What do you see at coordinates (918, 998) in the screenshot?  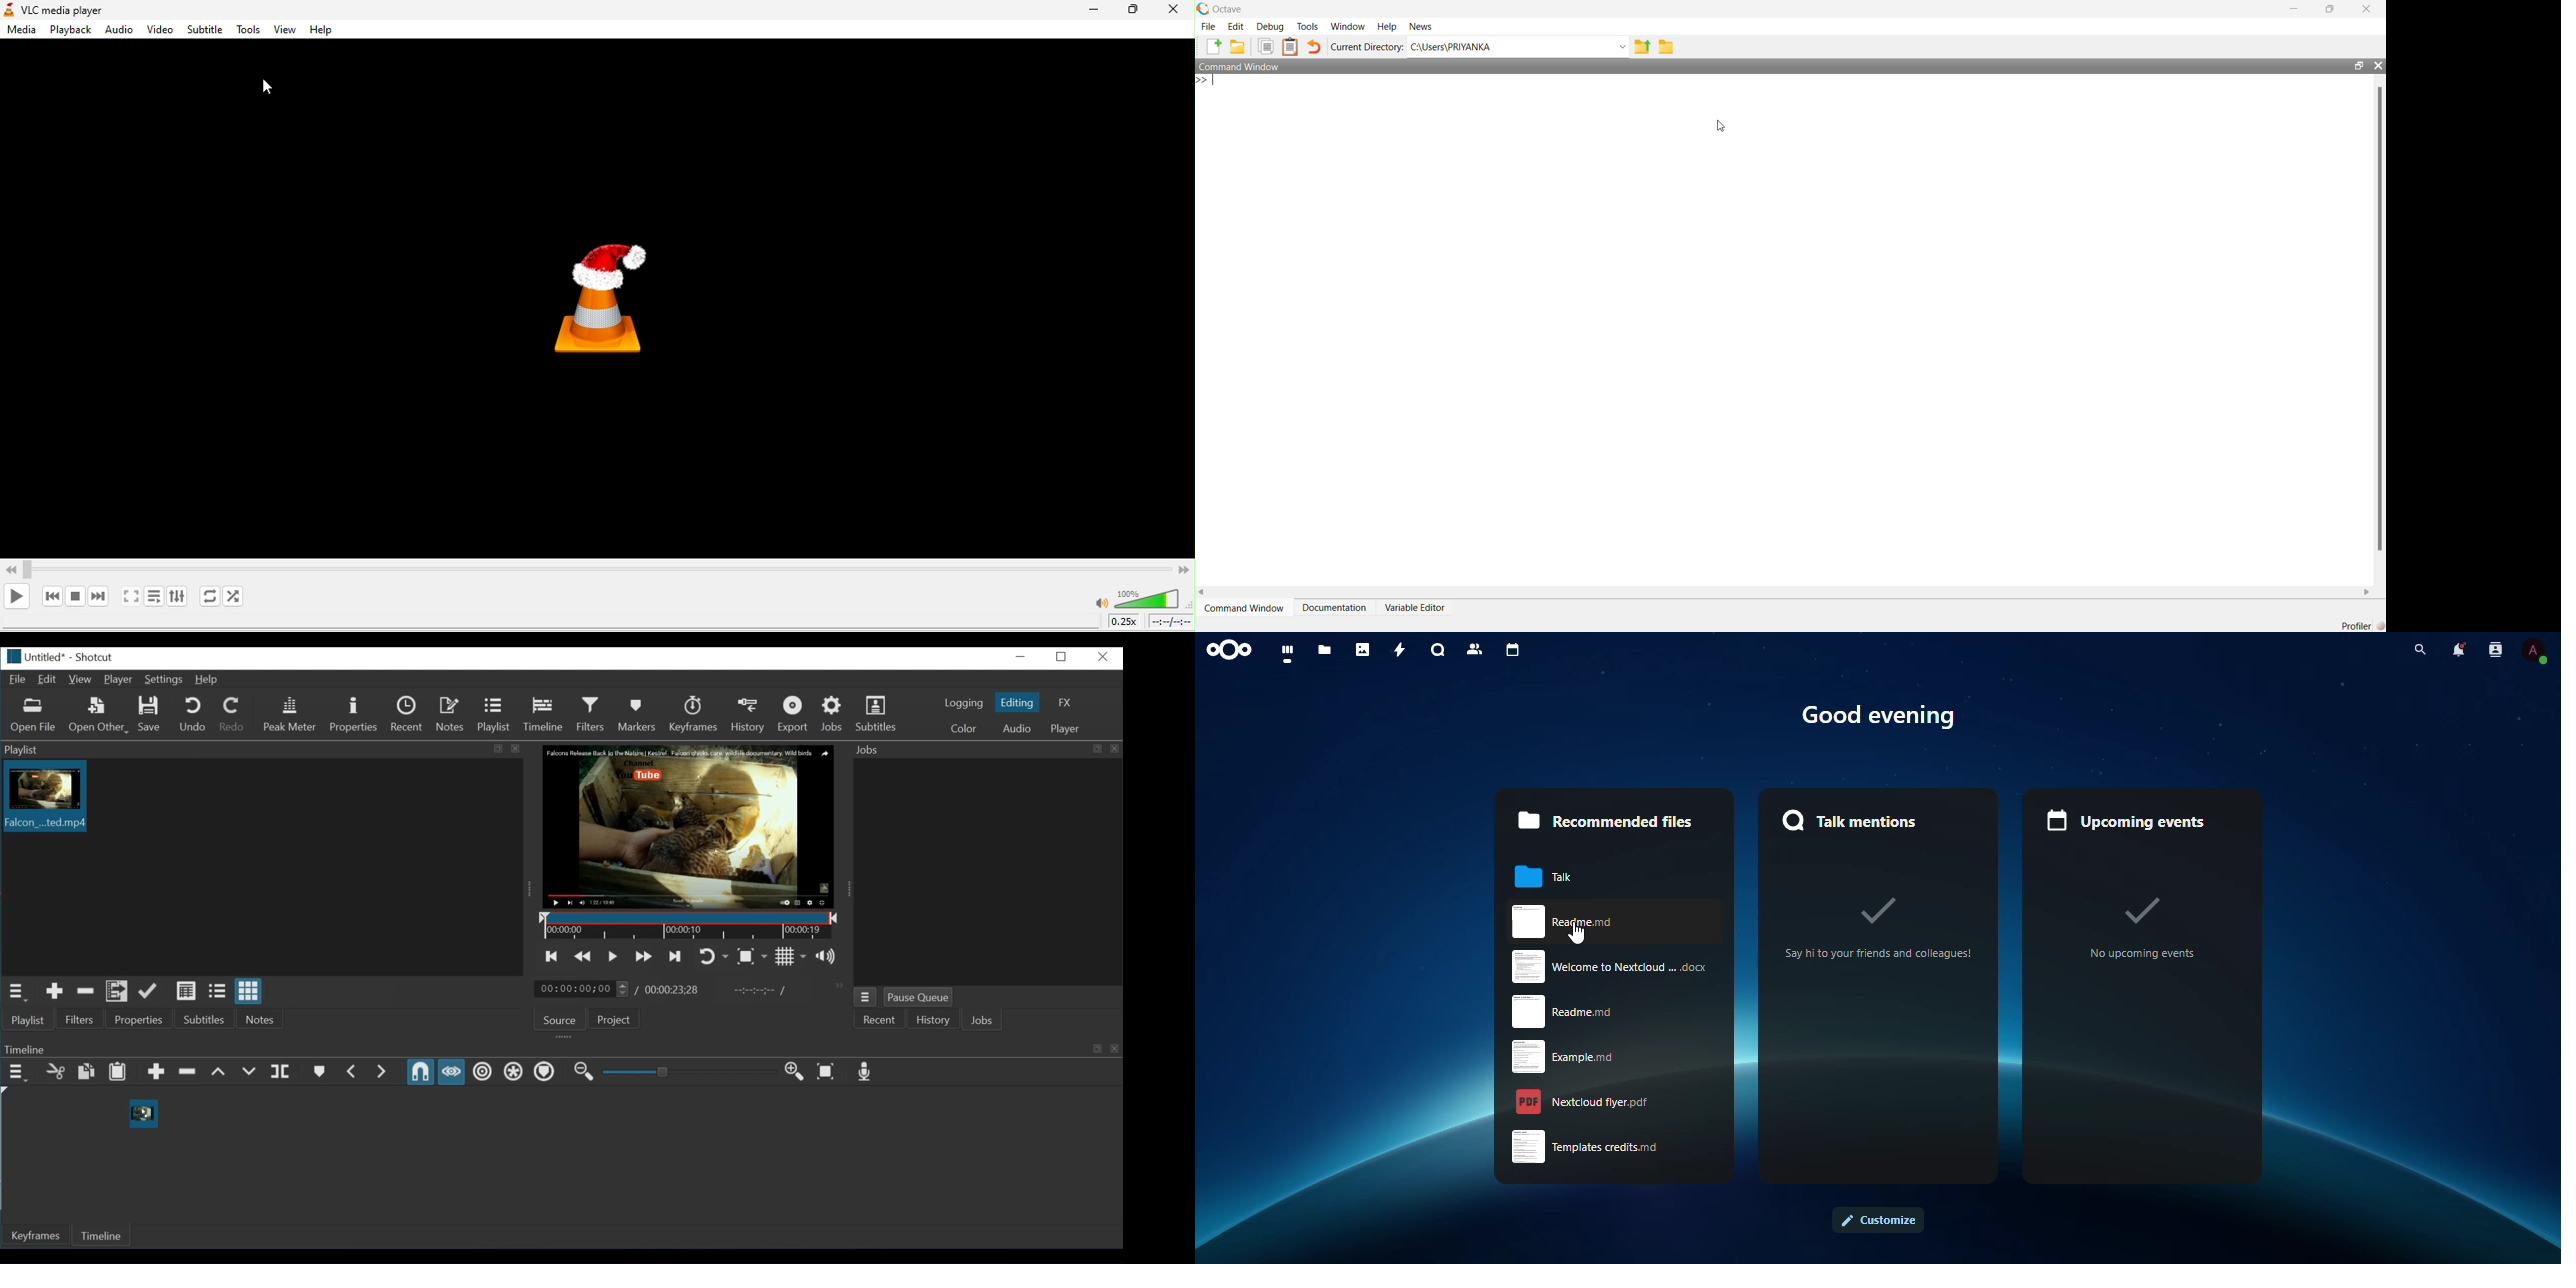 I see `Pause Queue` at bounding box center [918, 998].